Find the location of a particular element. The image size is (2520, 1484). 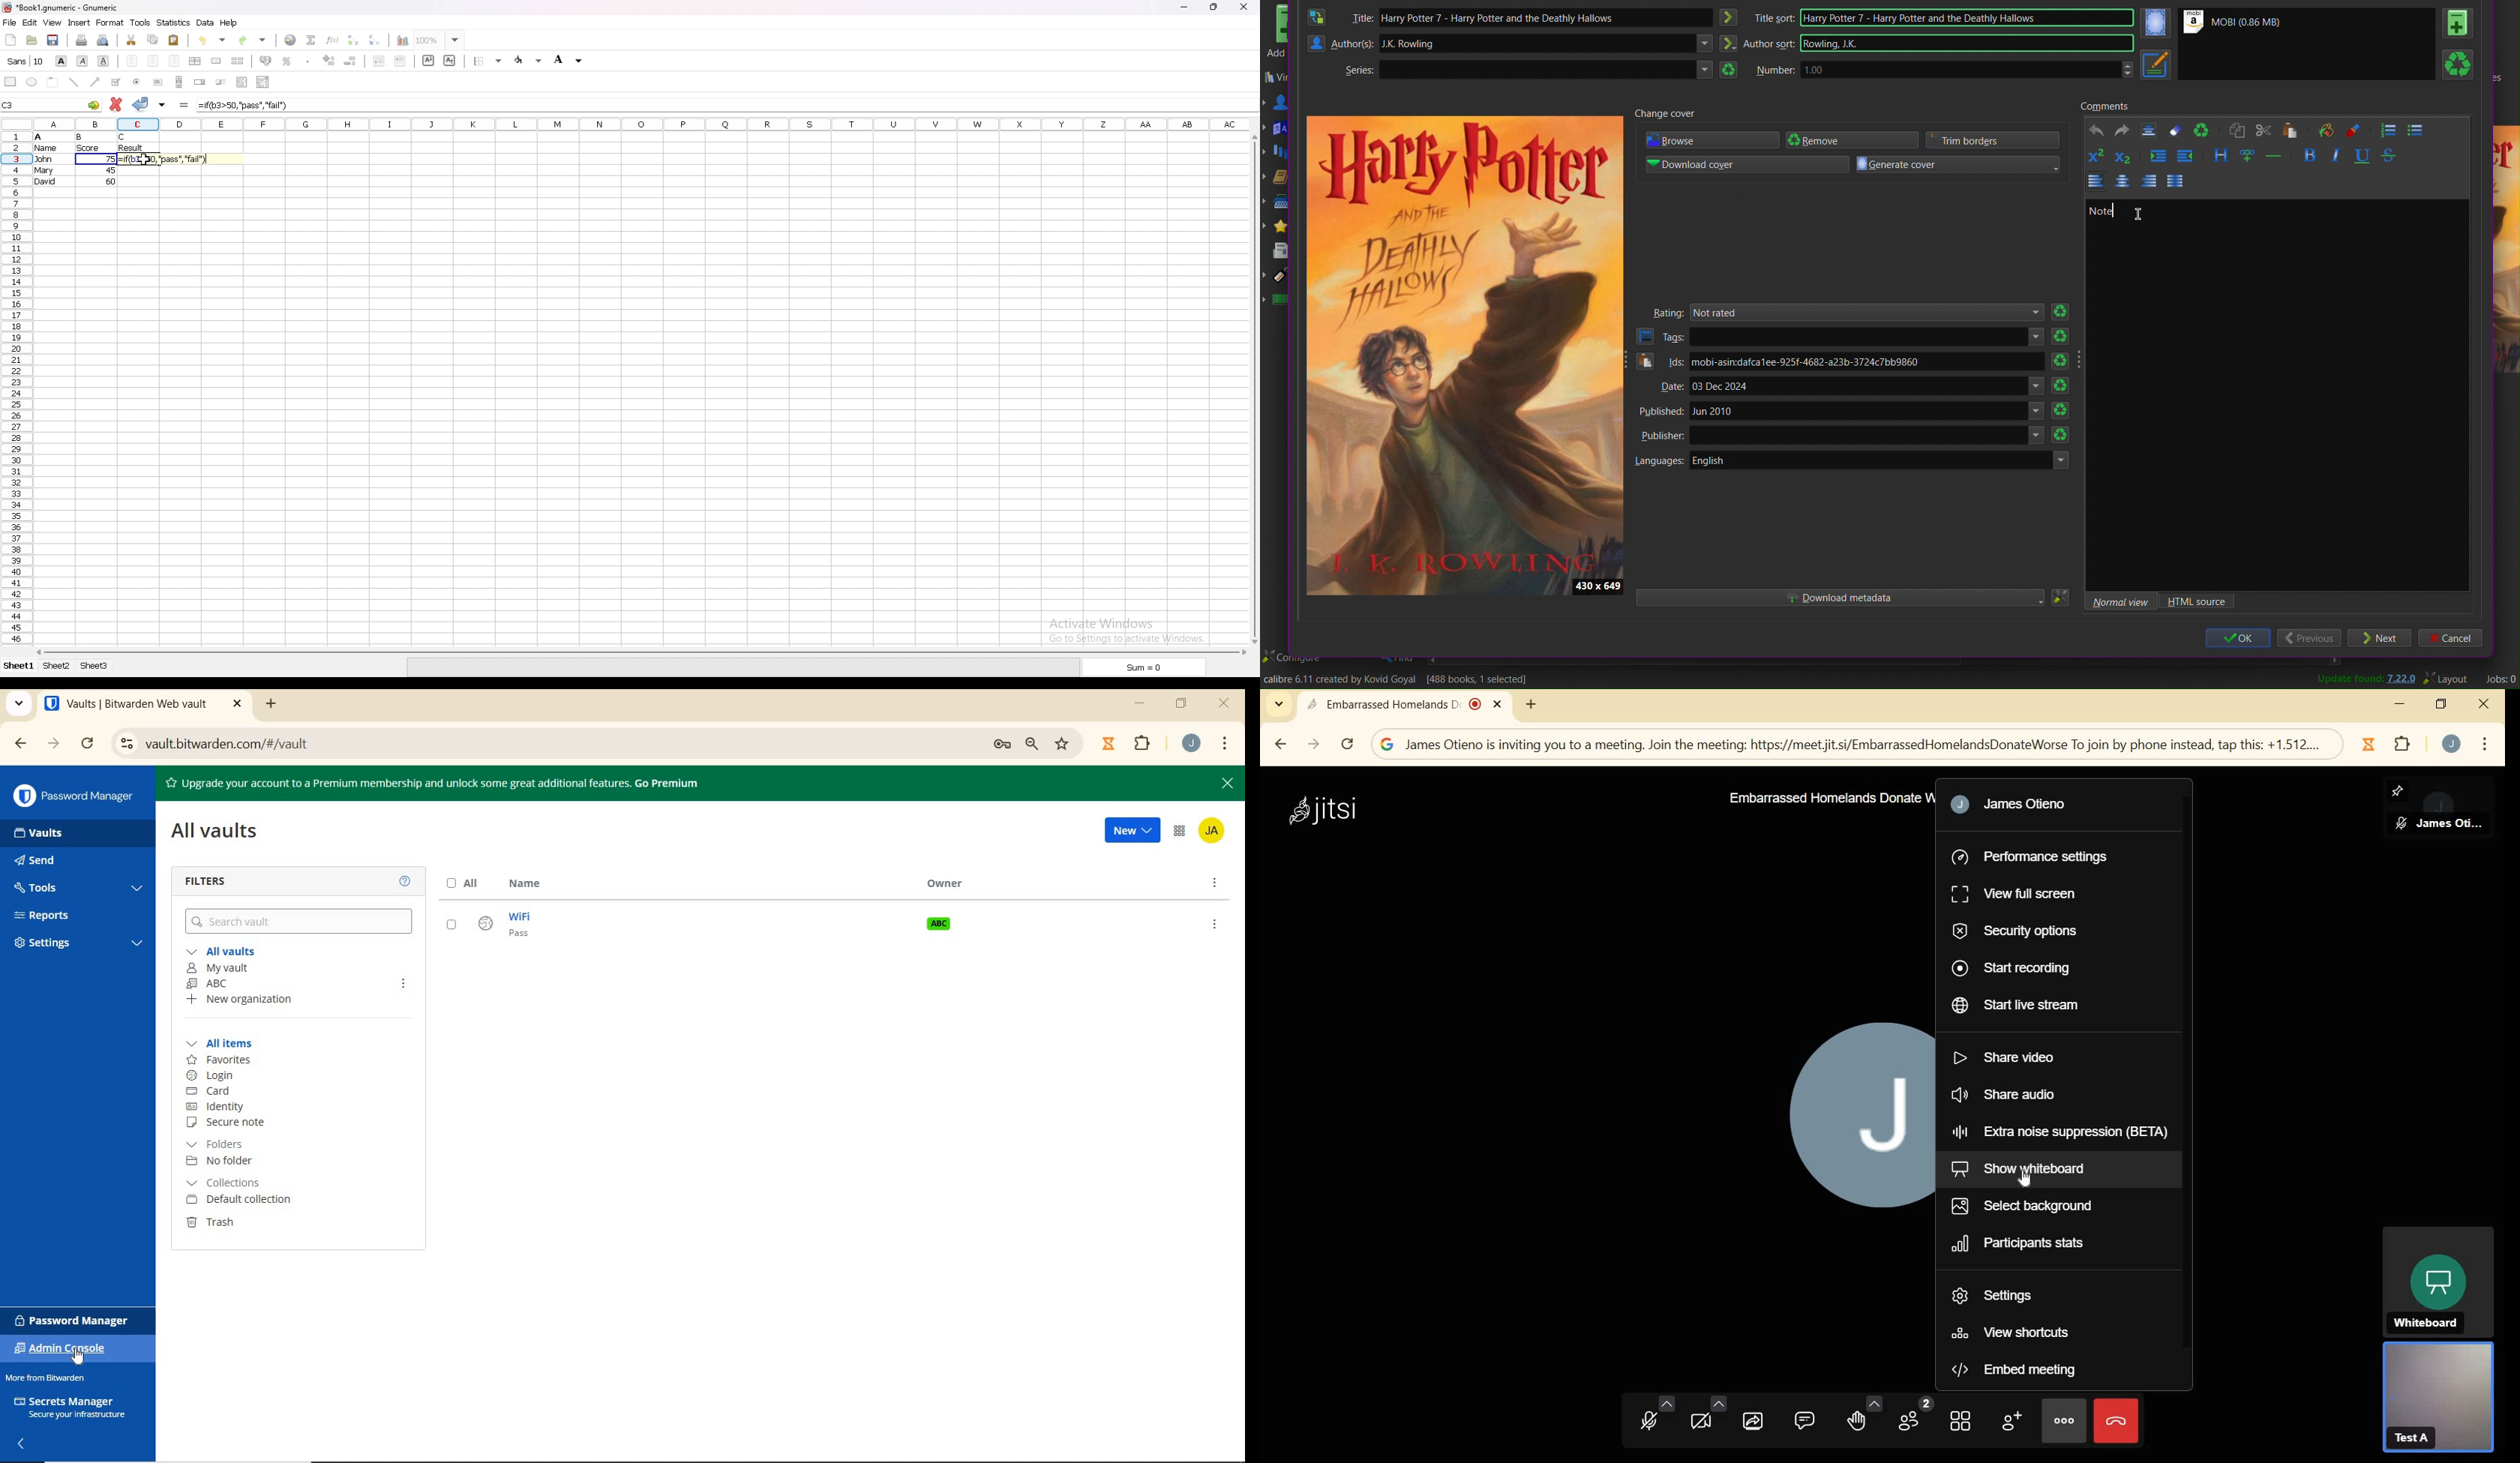

sort descending is located at coordinates (375, 39).